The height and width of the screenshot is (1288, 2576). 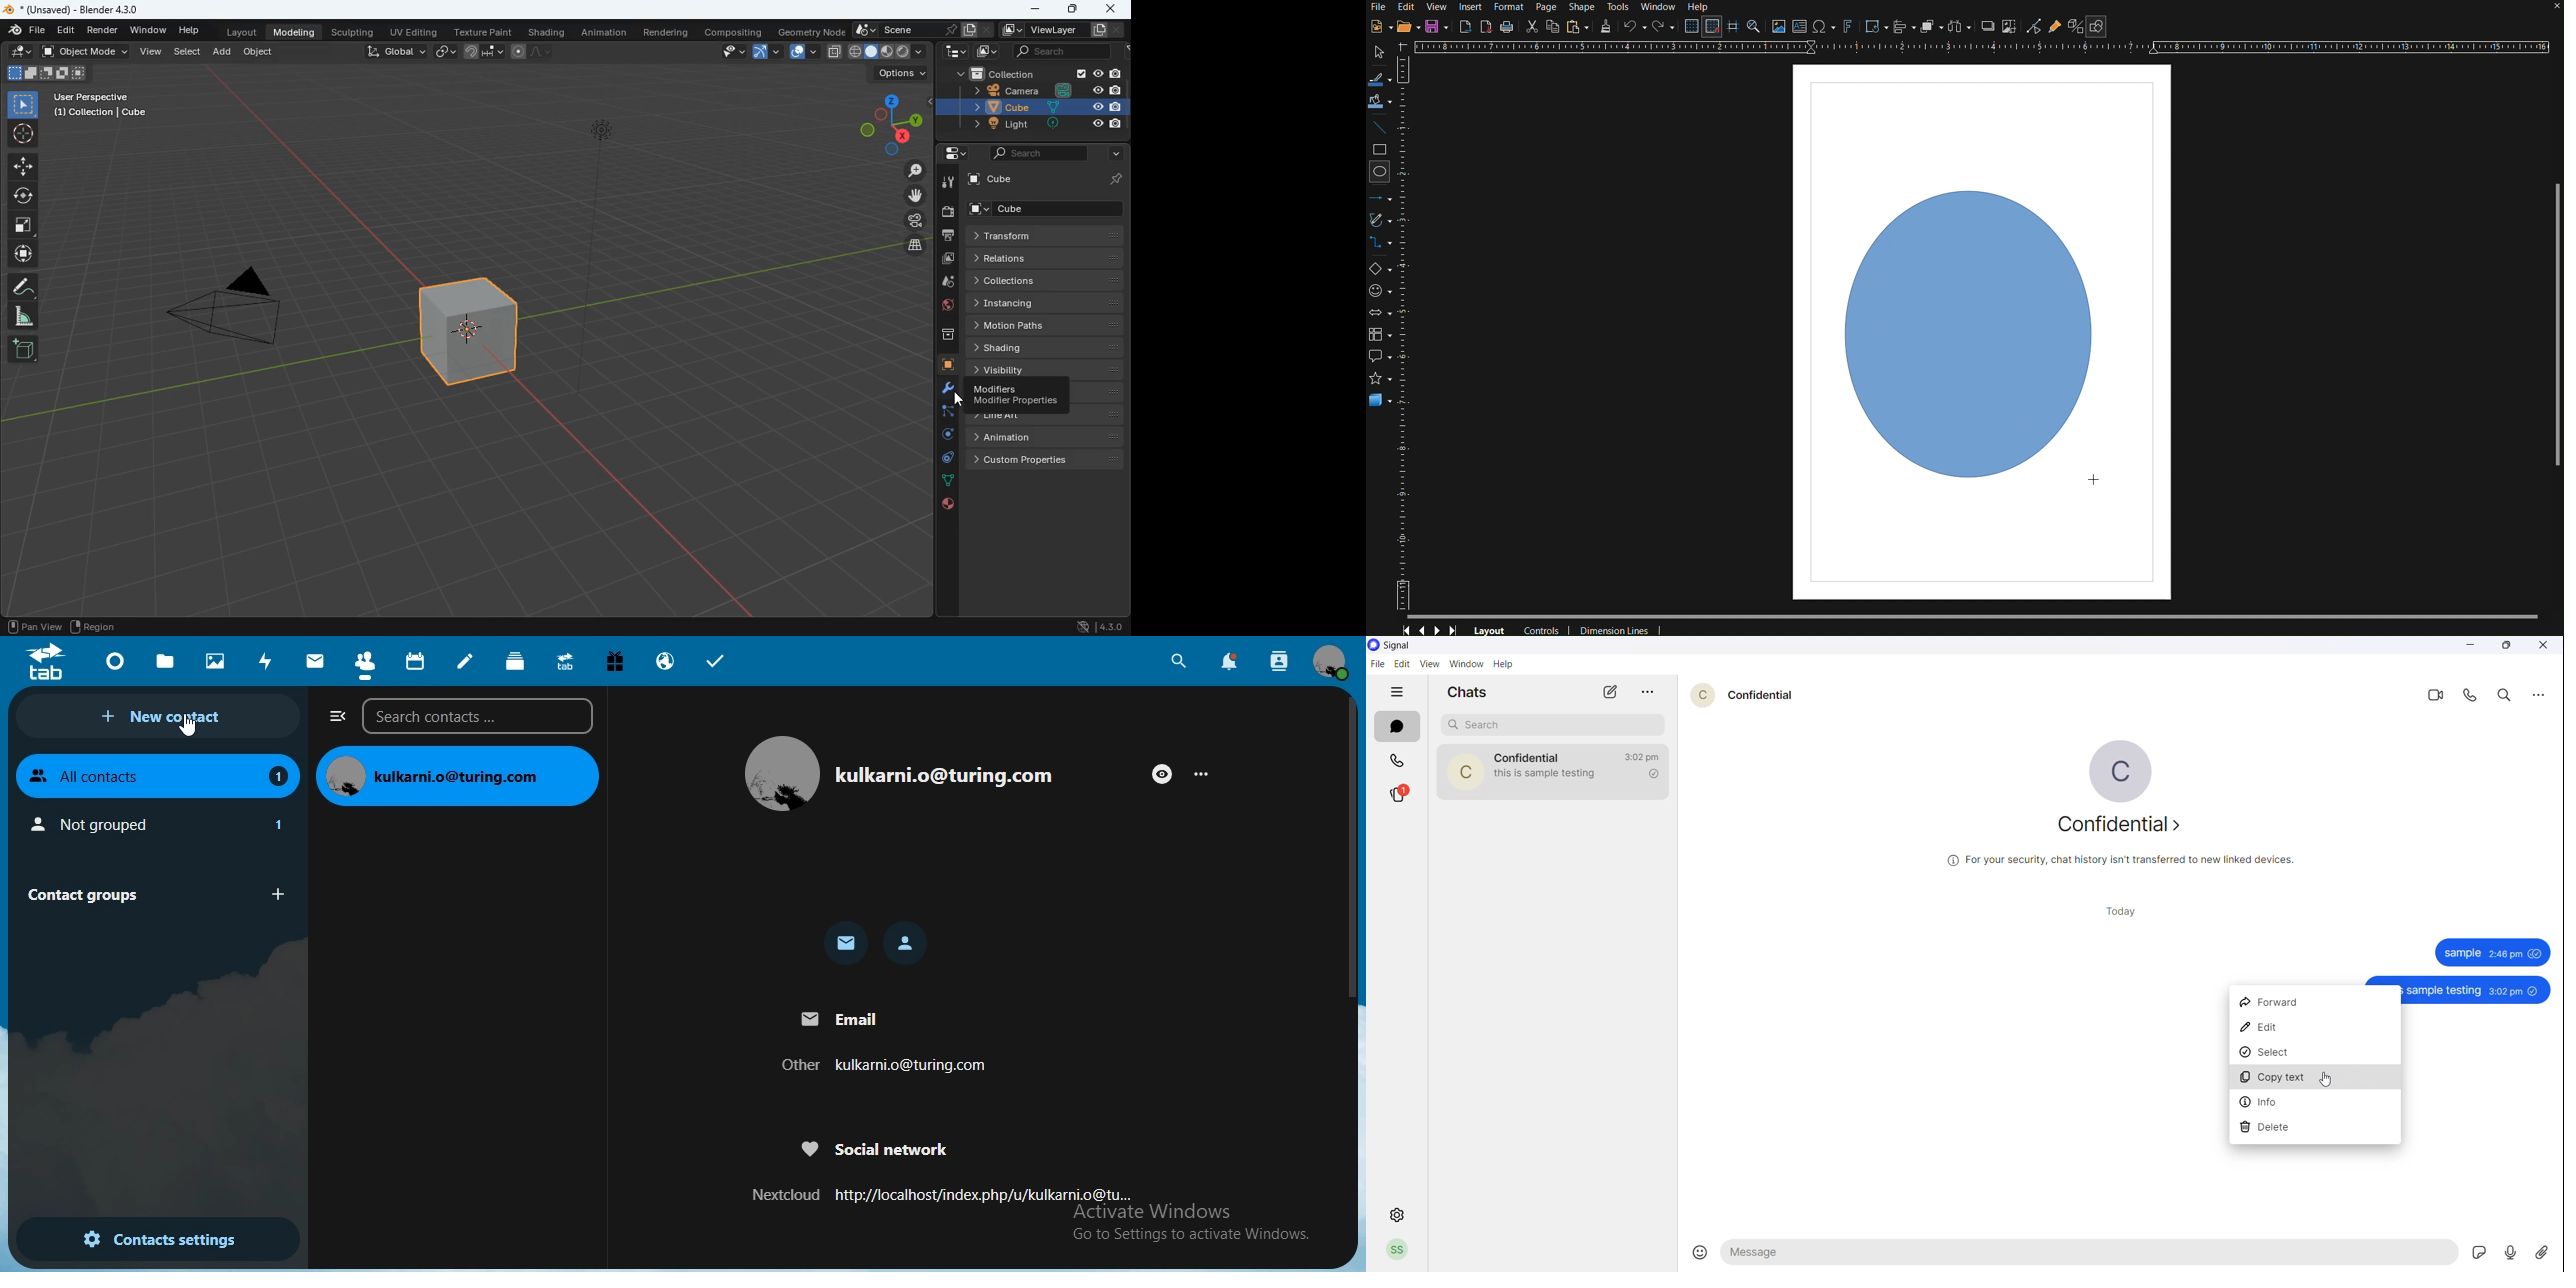 What do you see at coordinates (1904, 27) in the screenshot?
I see `Align Objects` at bounding box center [1904, 27].